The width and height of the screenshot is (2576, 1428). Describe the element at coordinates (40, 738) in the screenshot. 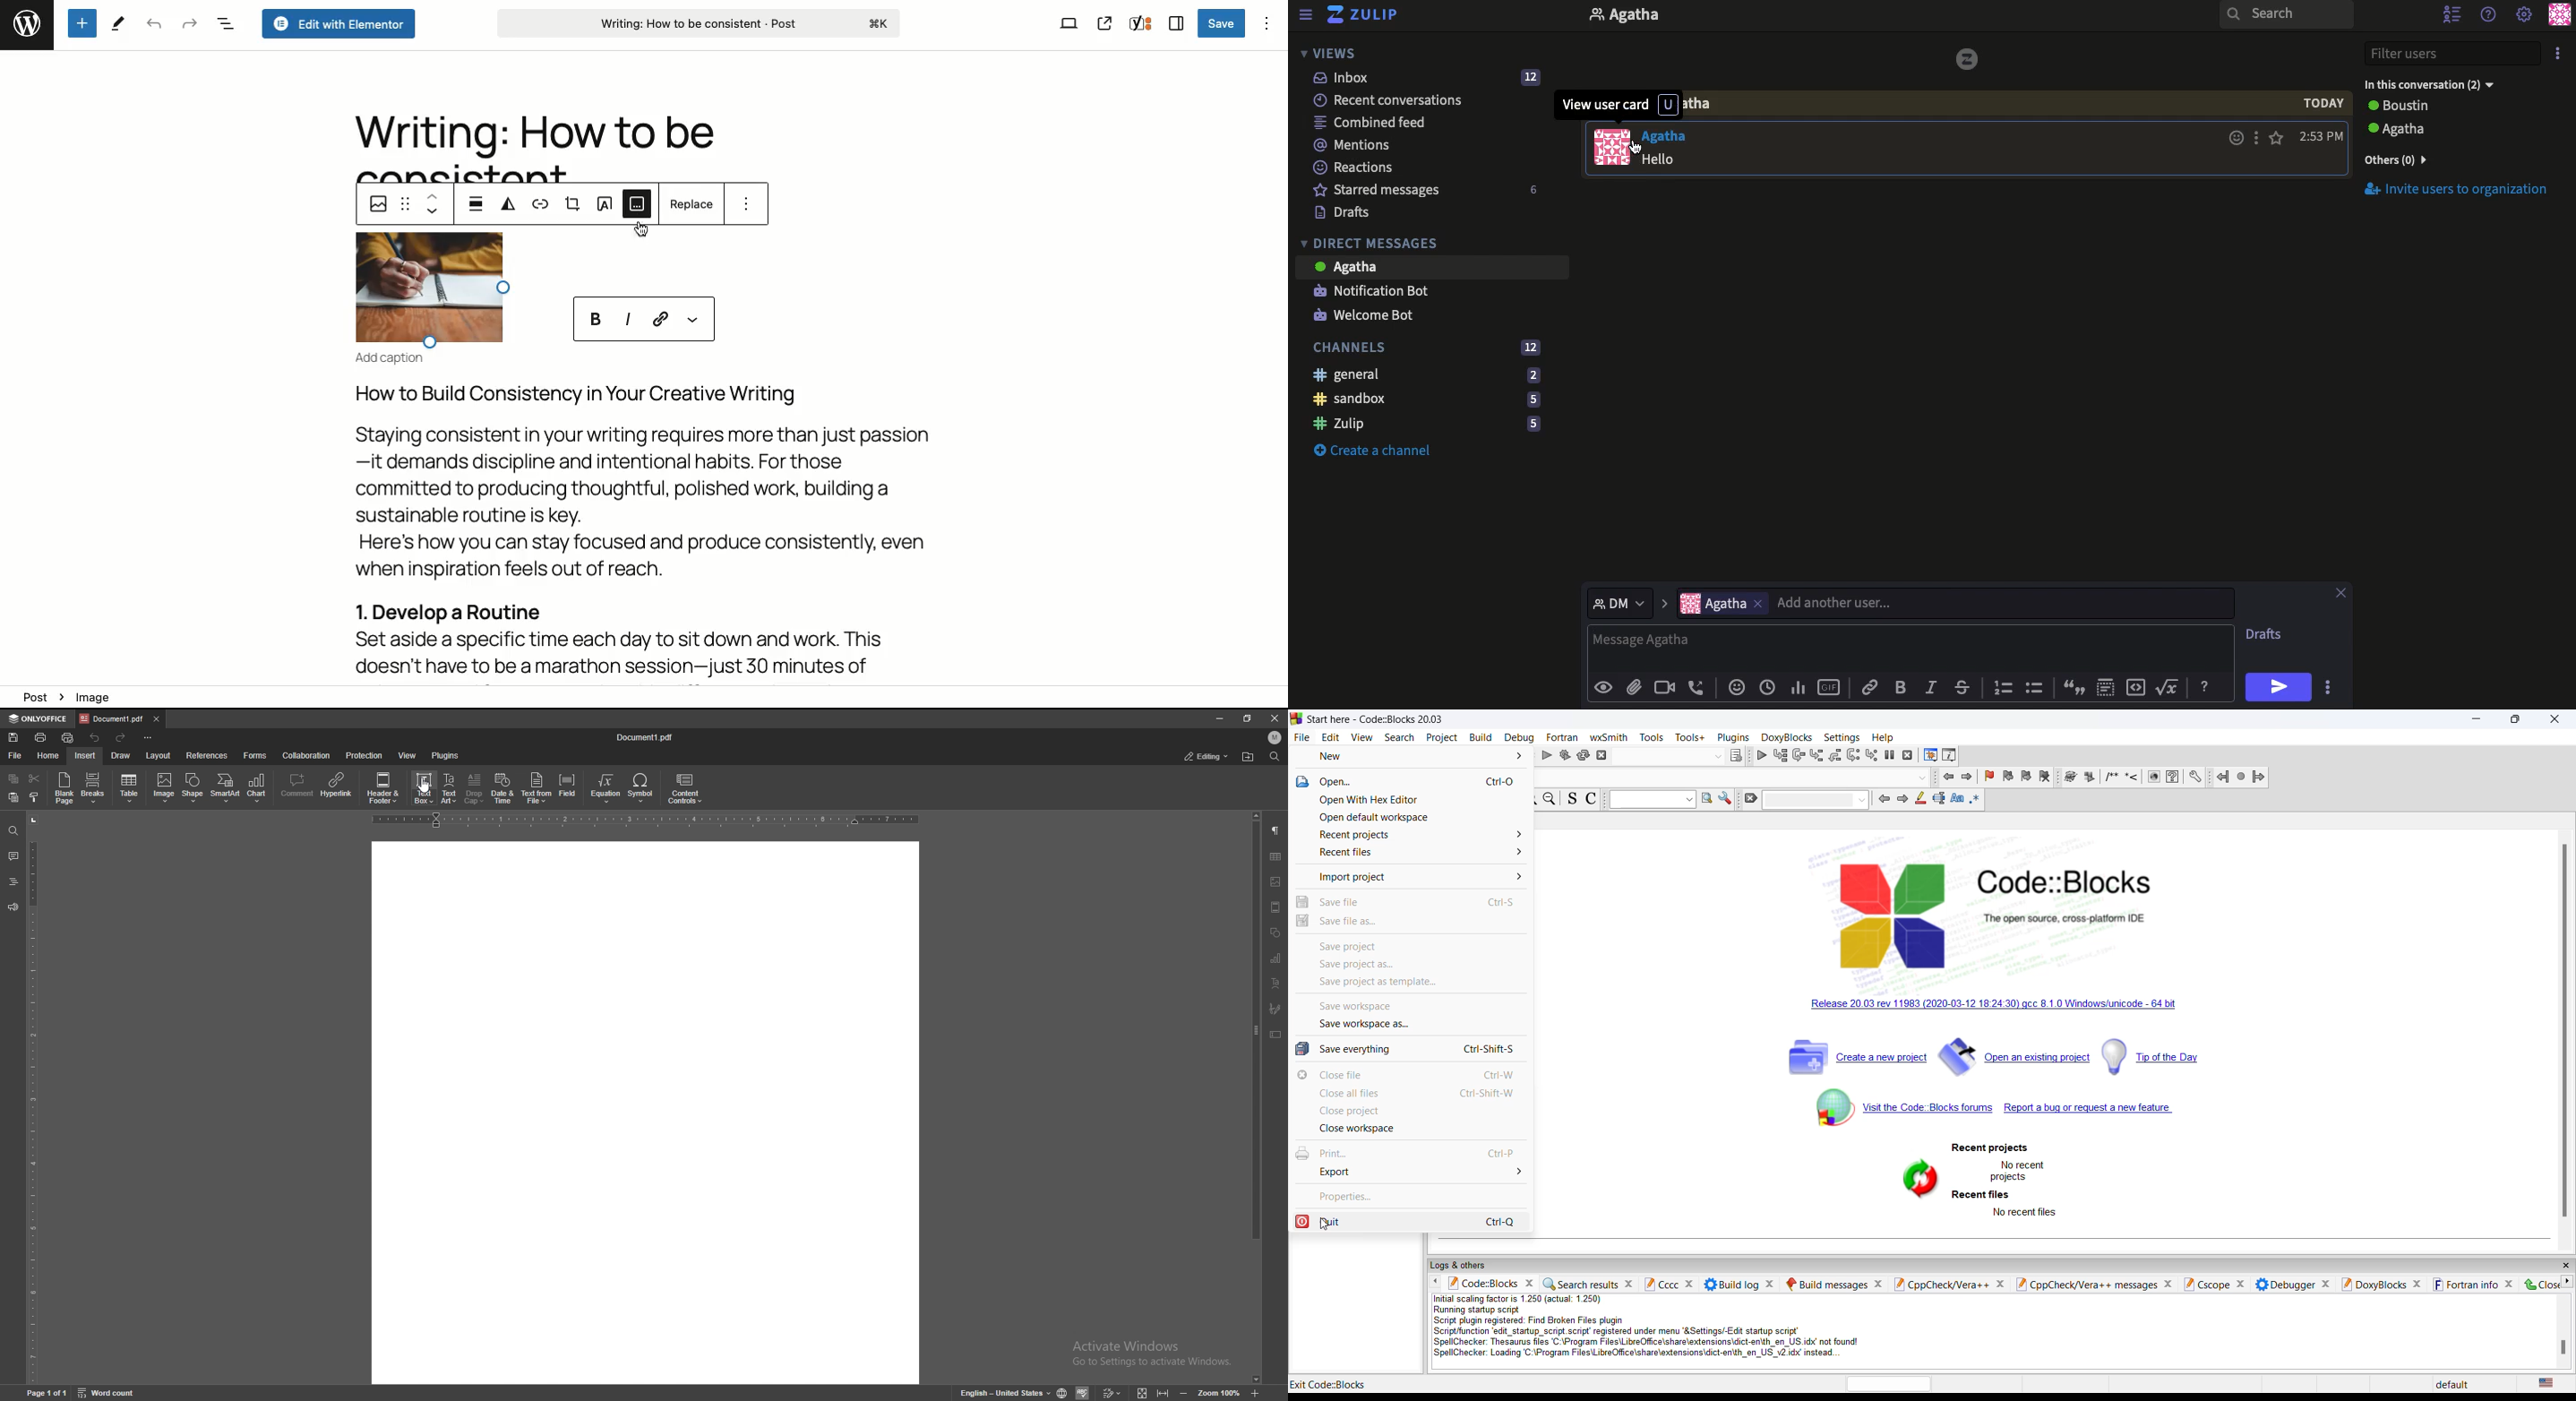

I see `print` at that location.